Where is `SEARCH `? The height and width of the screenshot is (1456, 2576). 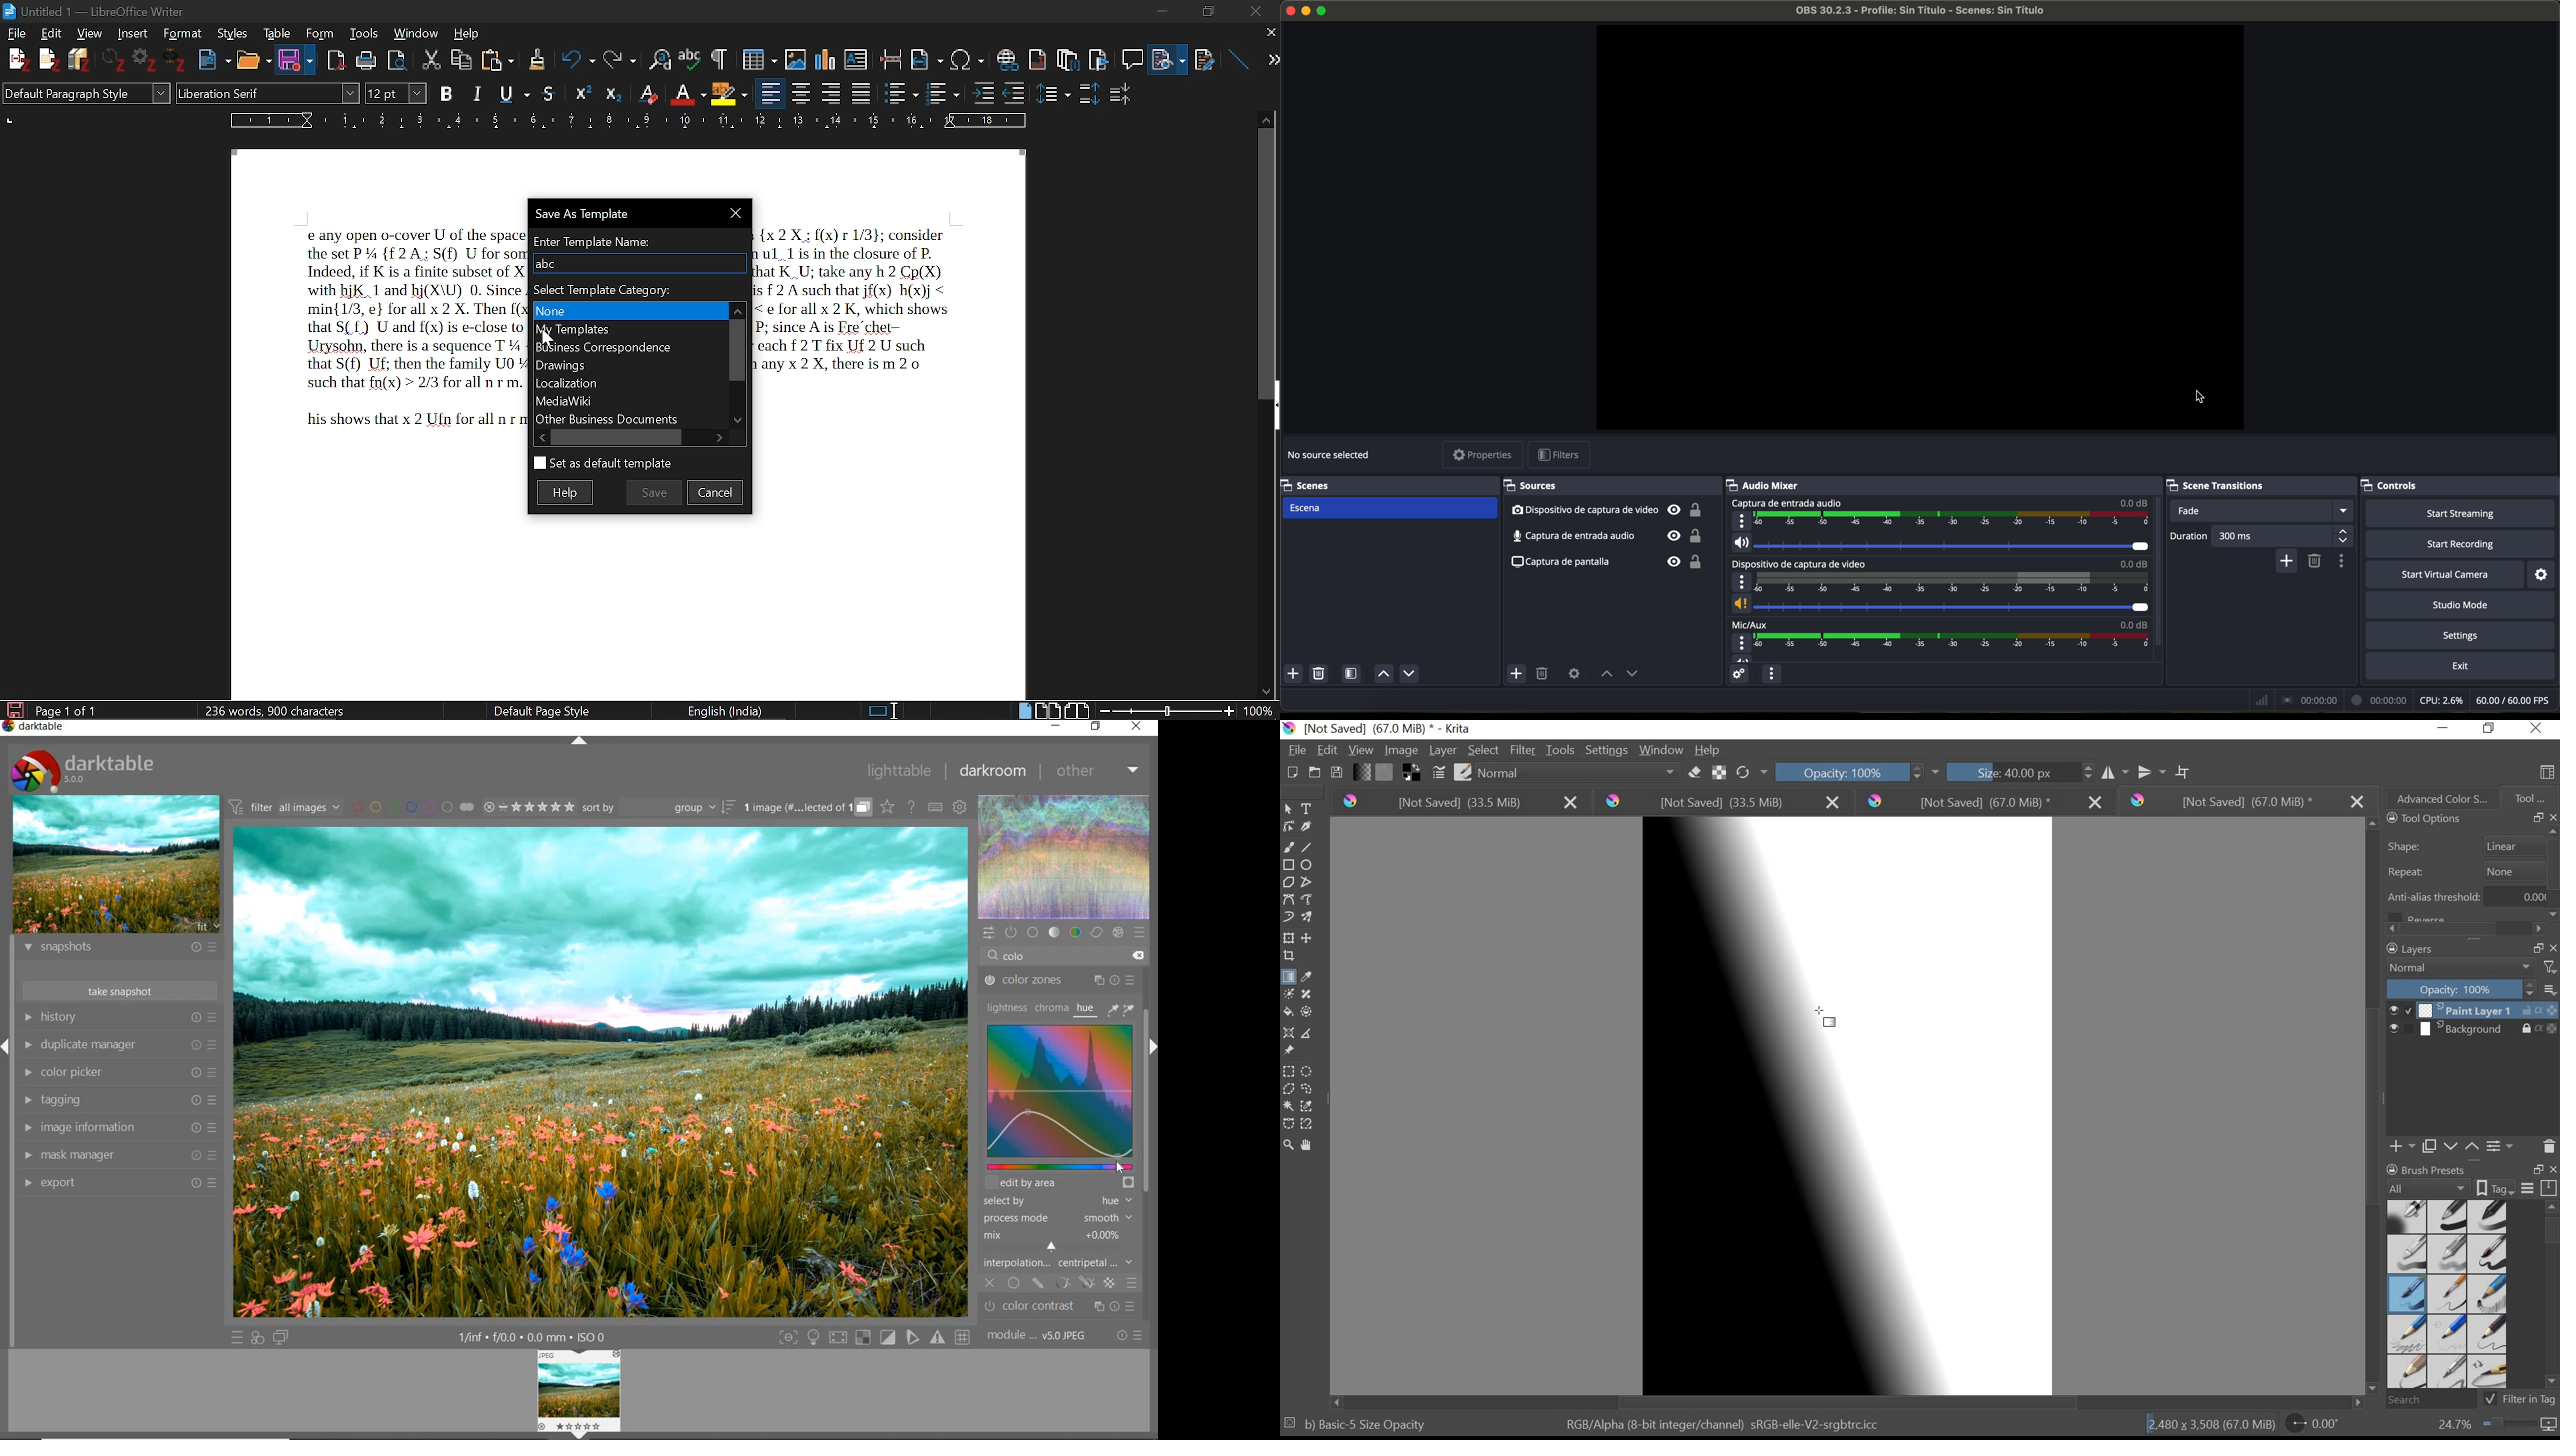
SEARCH  is located at coordinates (2436, 1400).